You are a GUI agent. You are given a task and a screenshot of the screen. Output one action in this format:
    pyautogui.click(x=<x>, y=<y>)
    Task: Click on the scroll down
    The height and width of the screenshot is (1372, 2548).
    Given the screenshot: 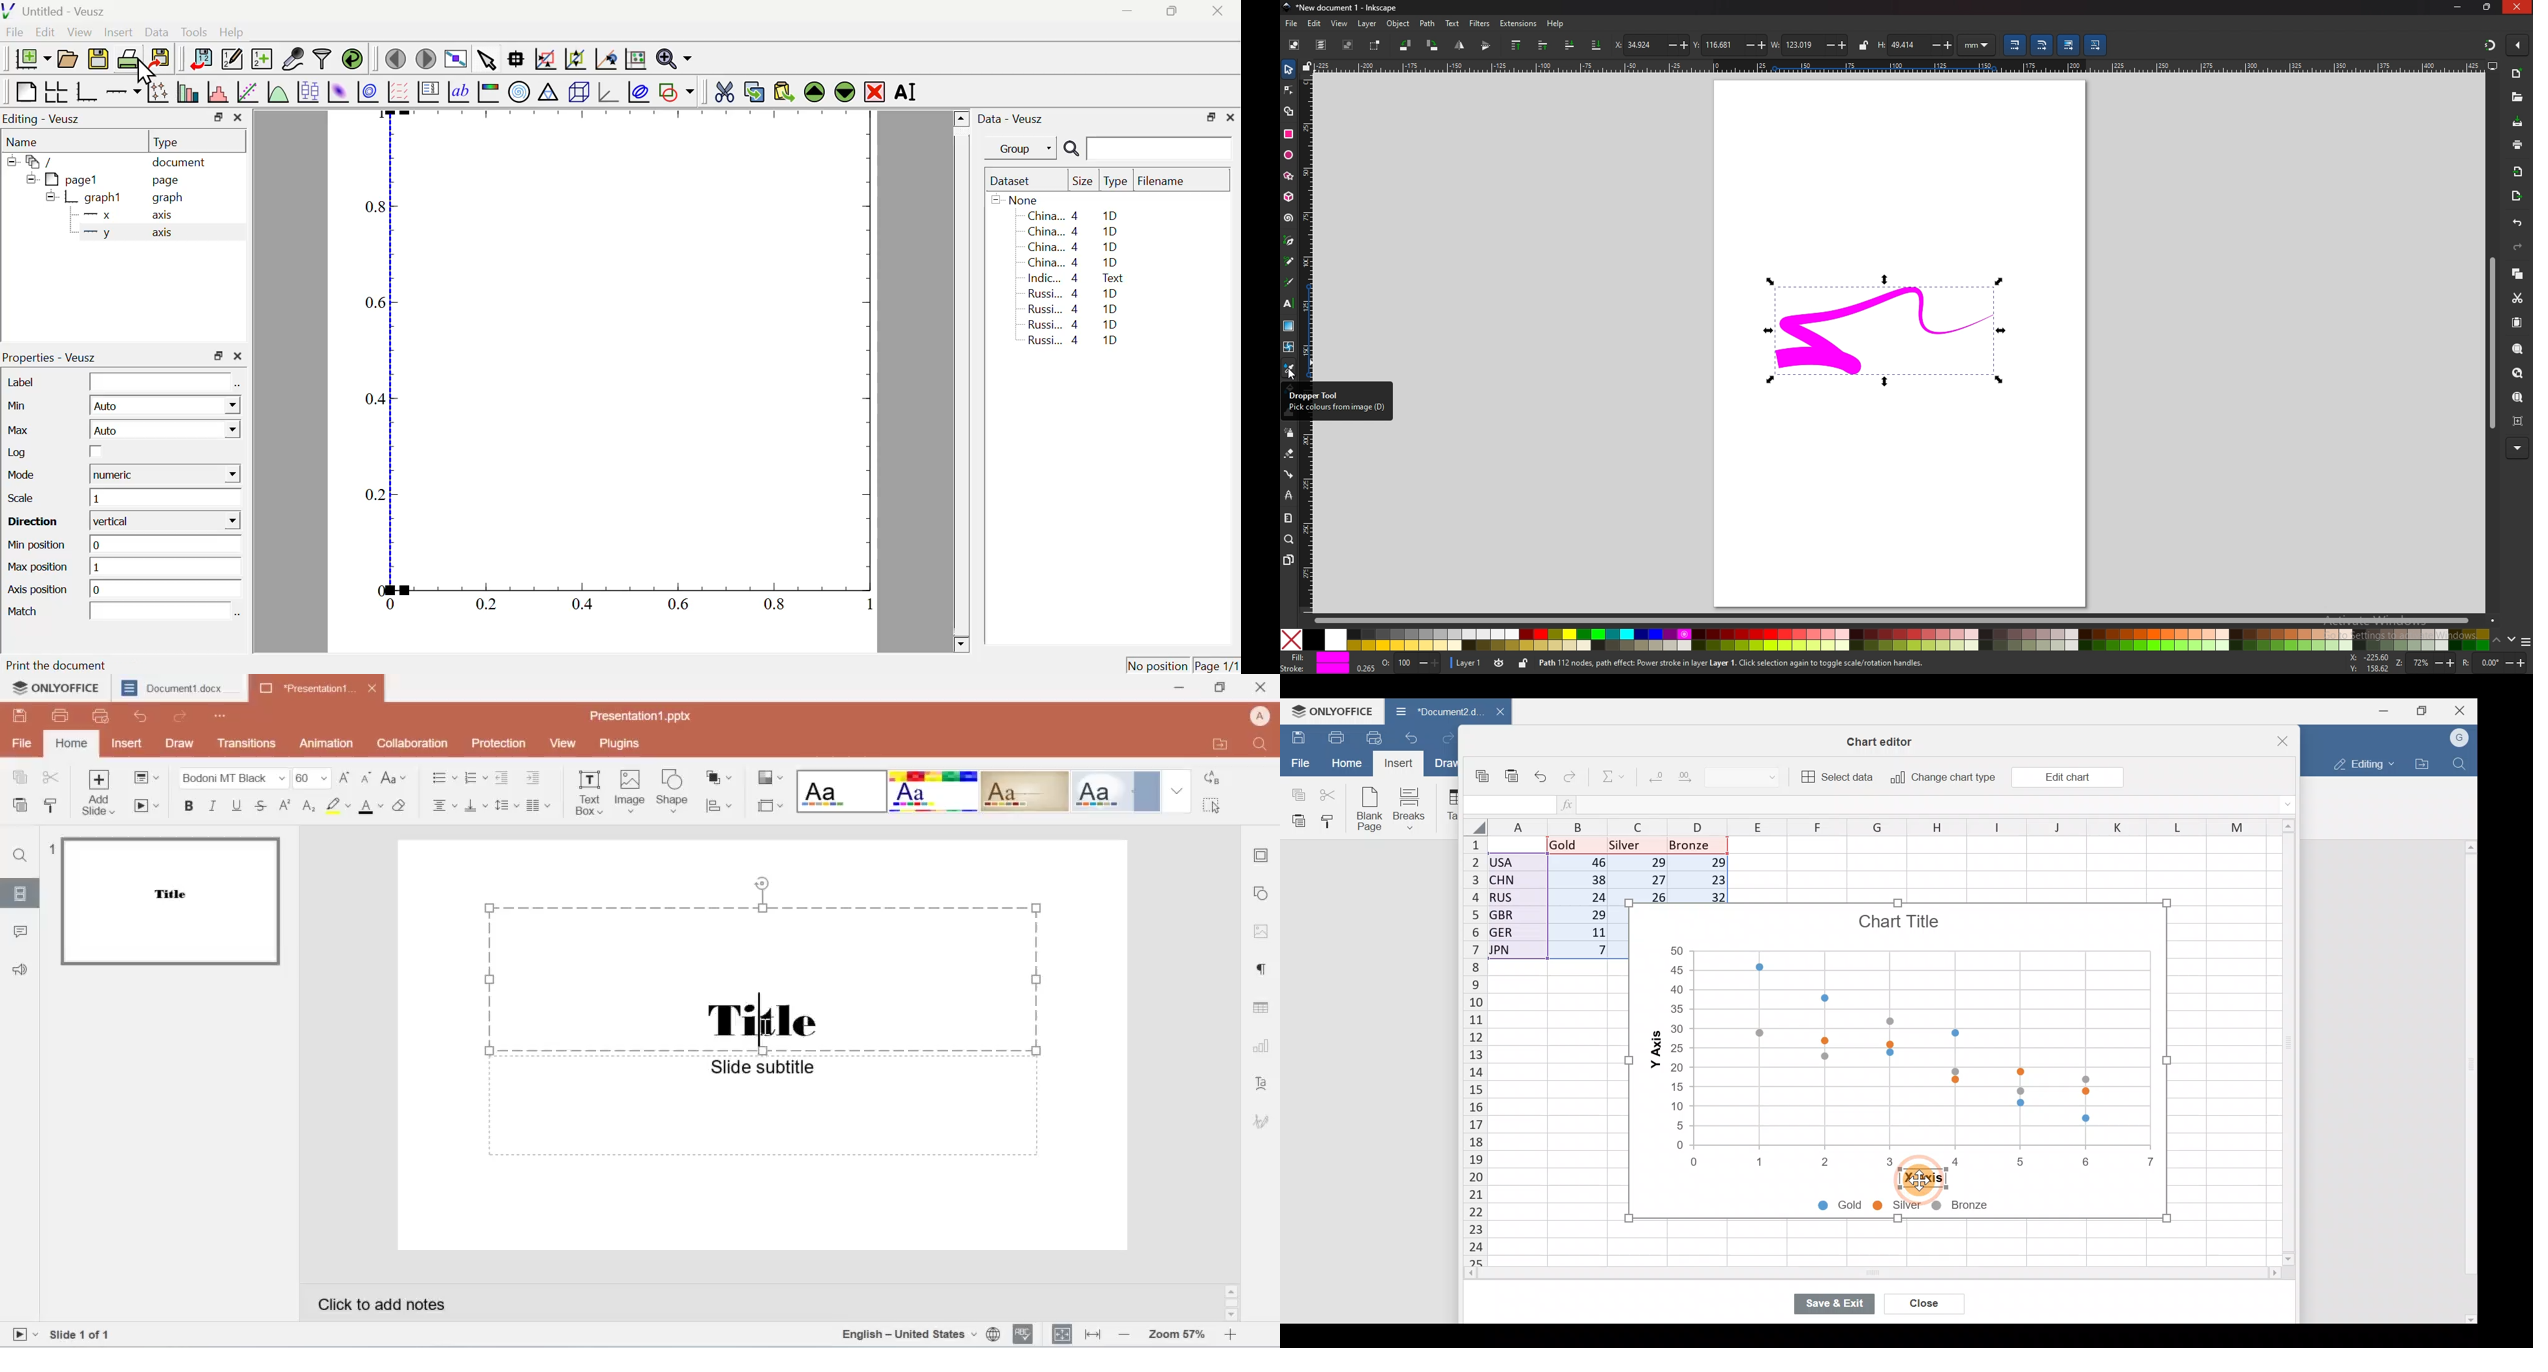 What is the action you would take?
    pyautogui.click(x=1230, y=1316)
    